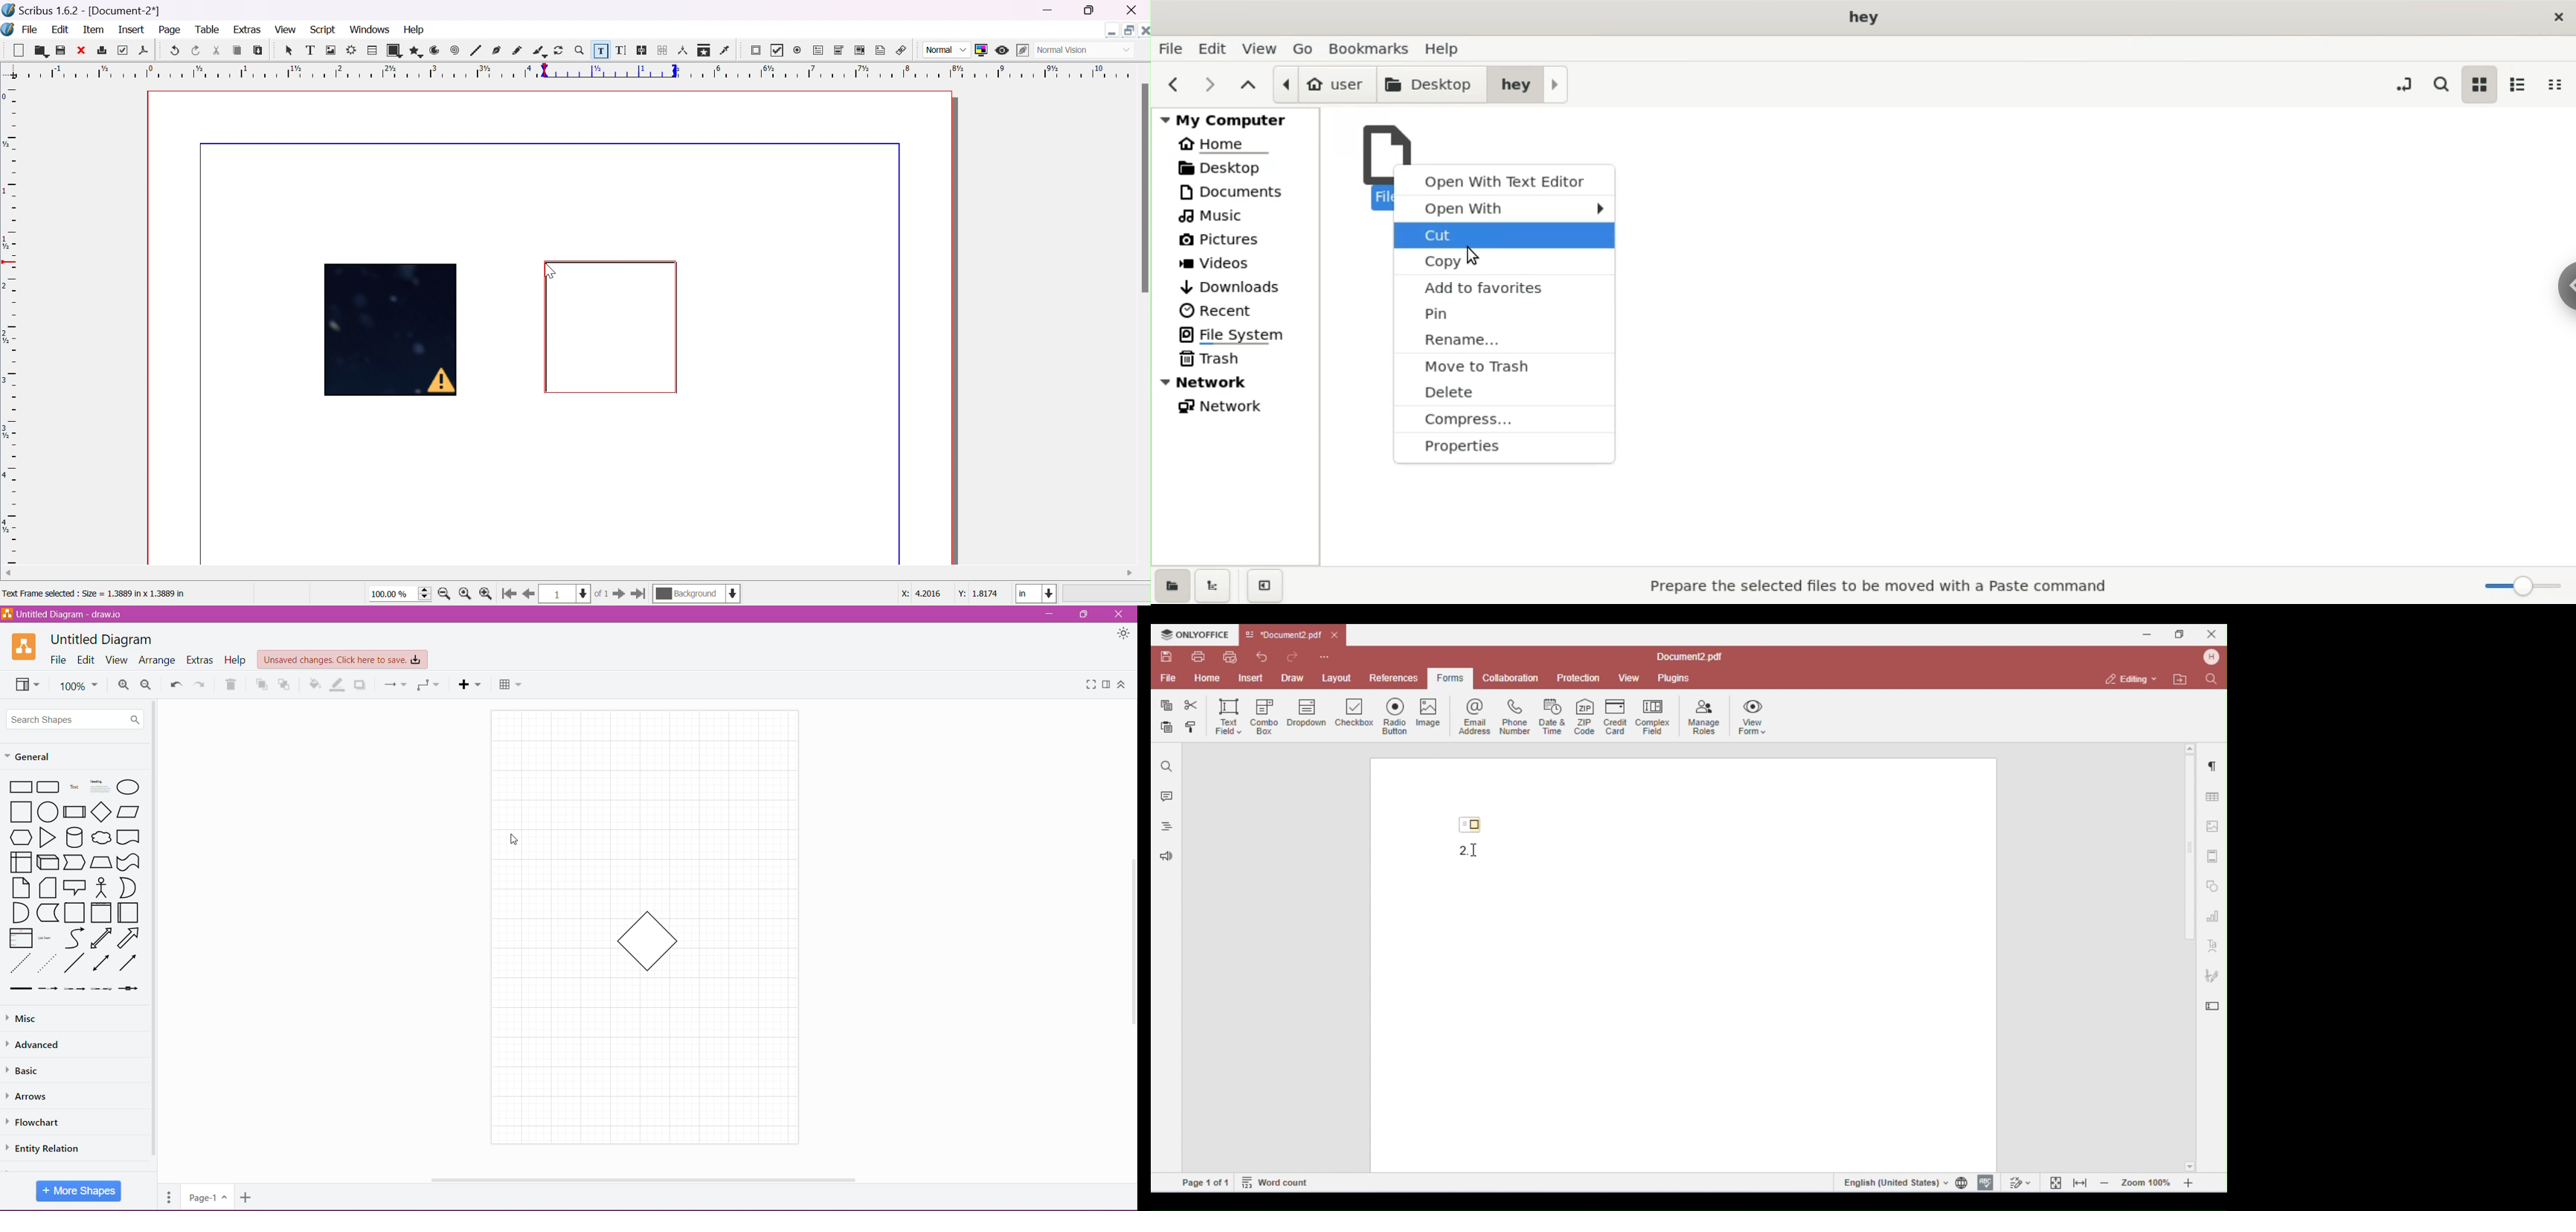 Image resolution: width=2576 pixels, height=1232 pixels. I want to click on edit text with story editor, so click(622, 50).